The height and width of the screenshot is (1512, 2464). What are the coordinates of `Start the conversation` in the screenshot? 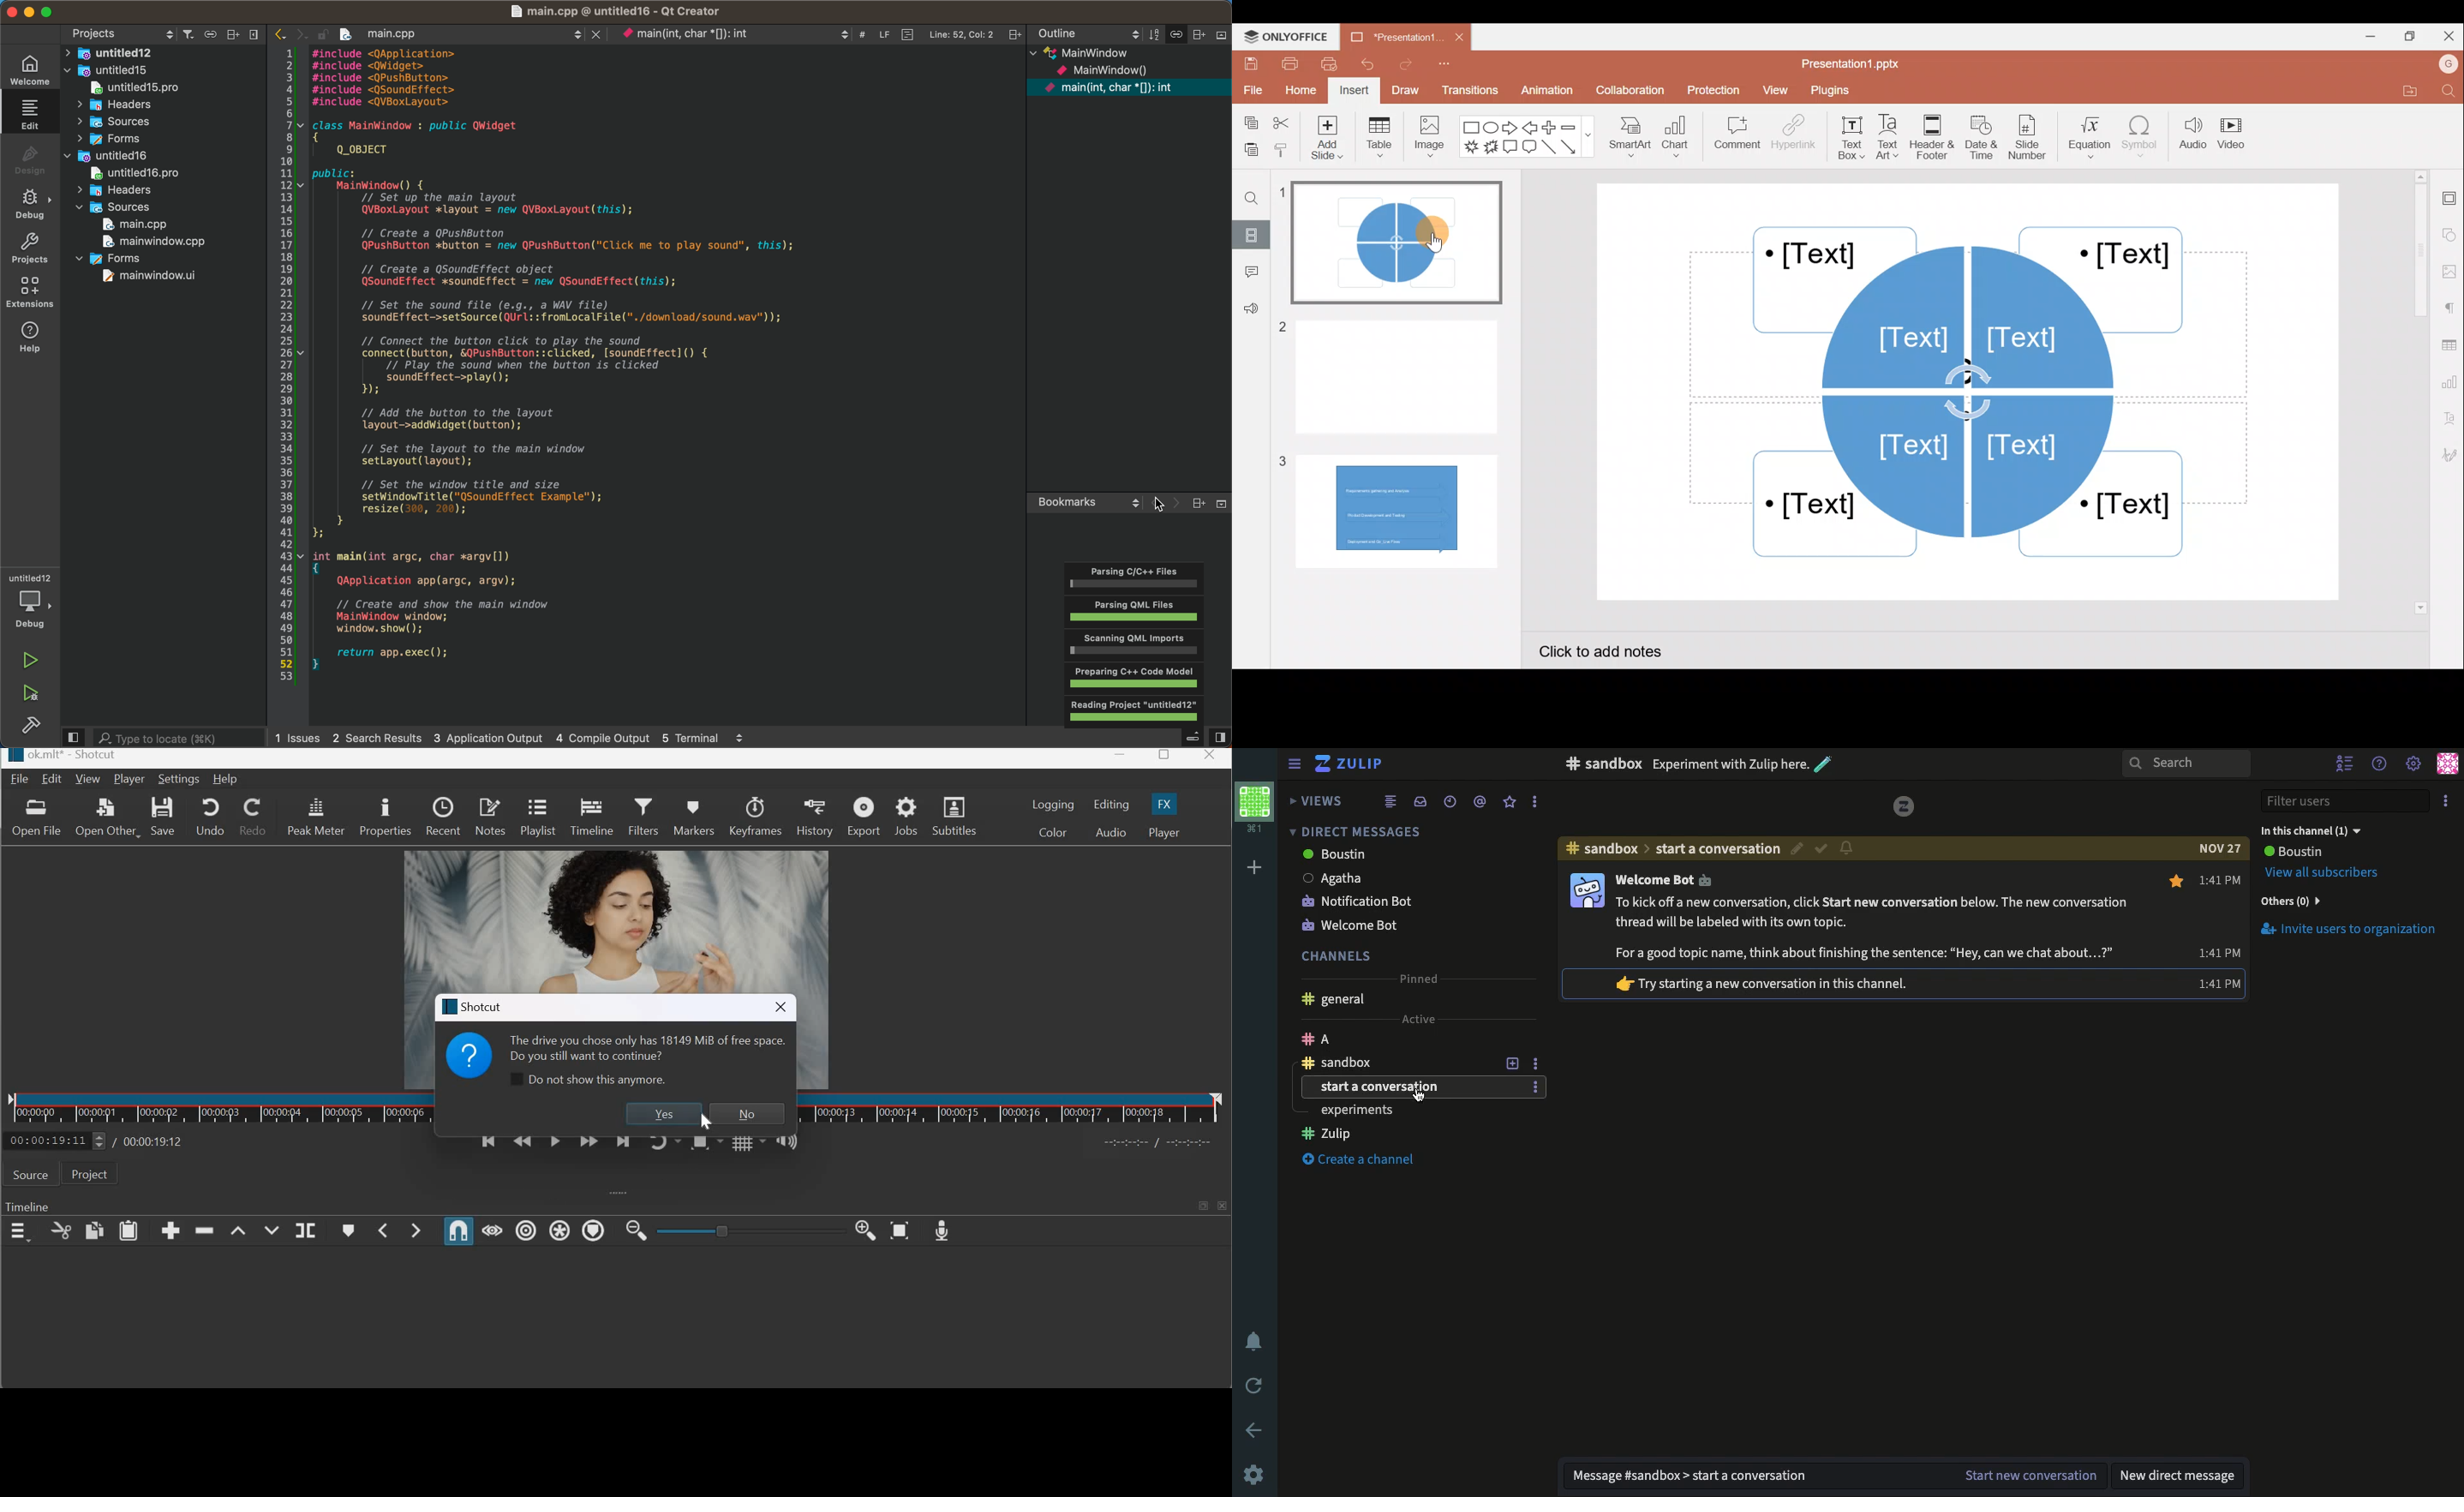 It's located at (2028, 1476).